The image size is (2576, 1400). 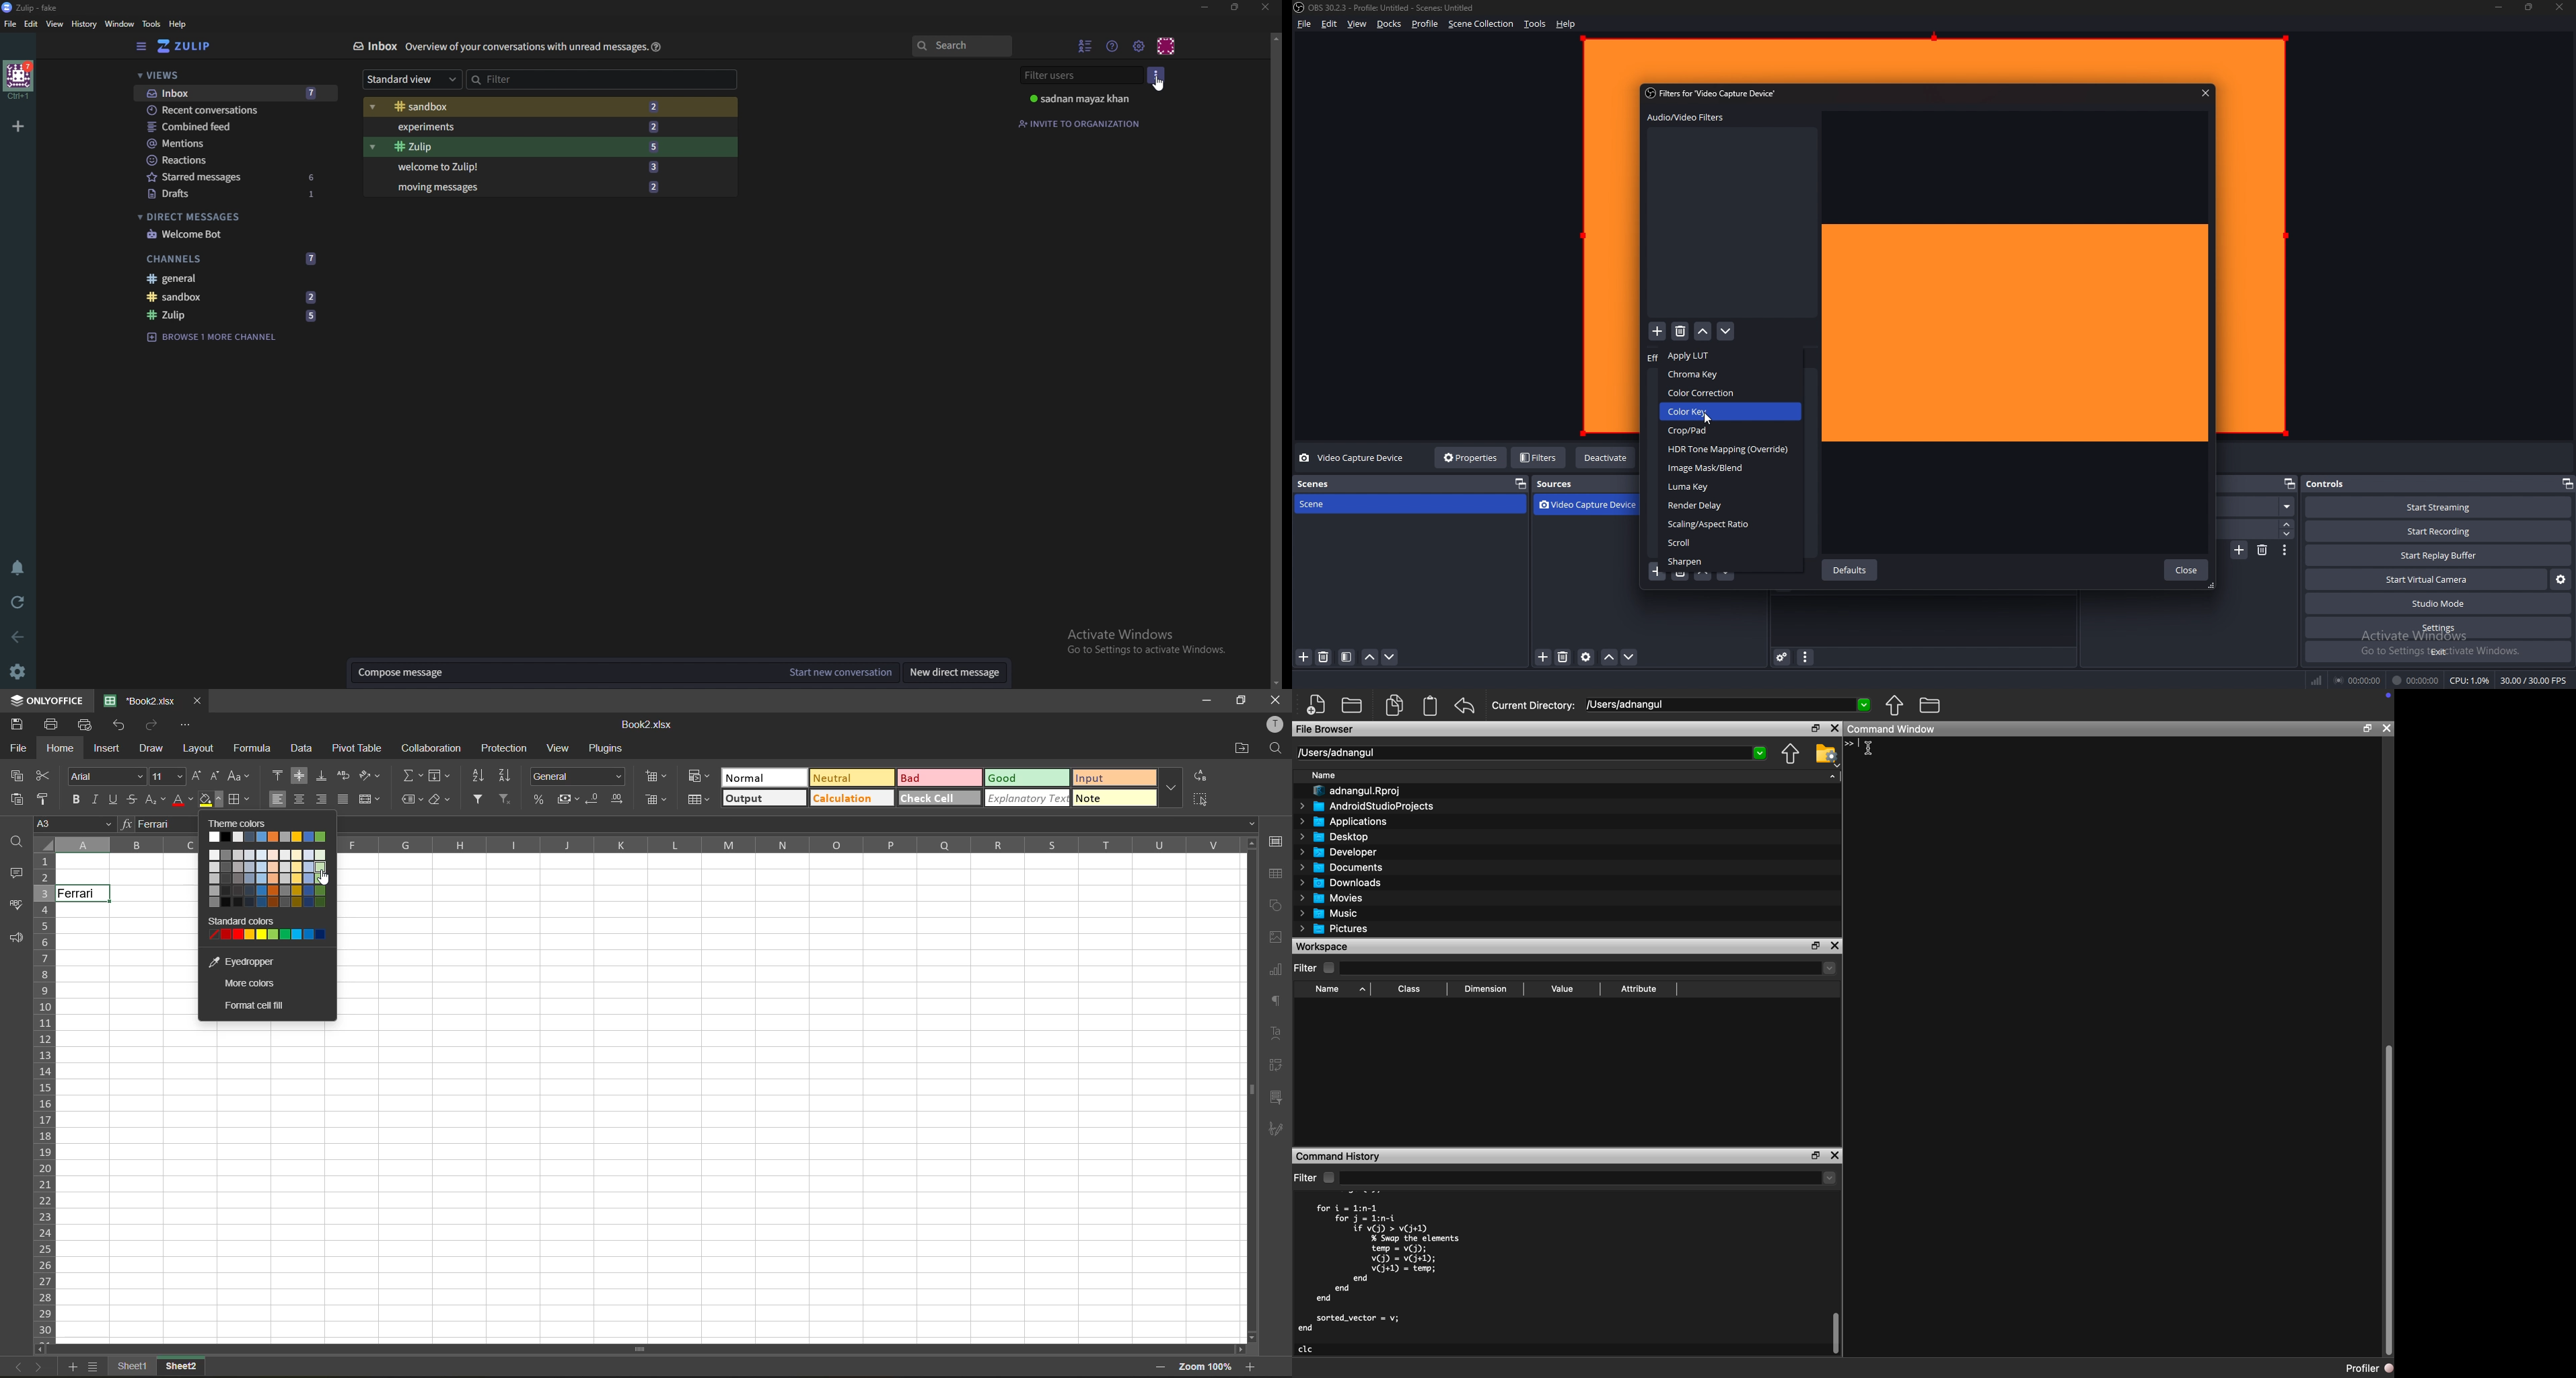 What do you see at coordinates (695, 777) in the screenshot?
I see `conditional formatting` at bounding box center [695, 777].